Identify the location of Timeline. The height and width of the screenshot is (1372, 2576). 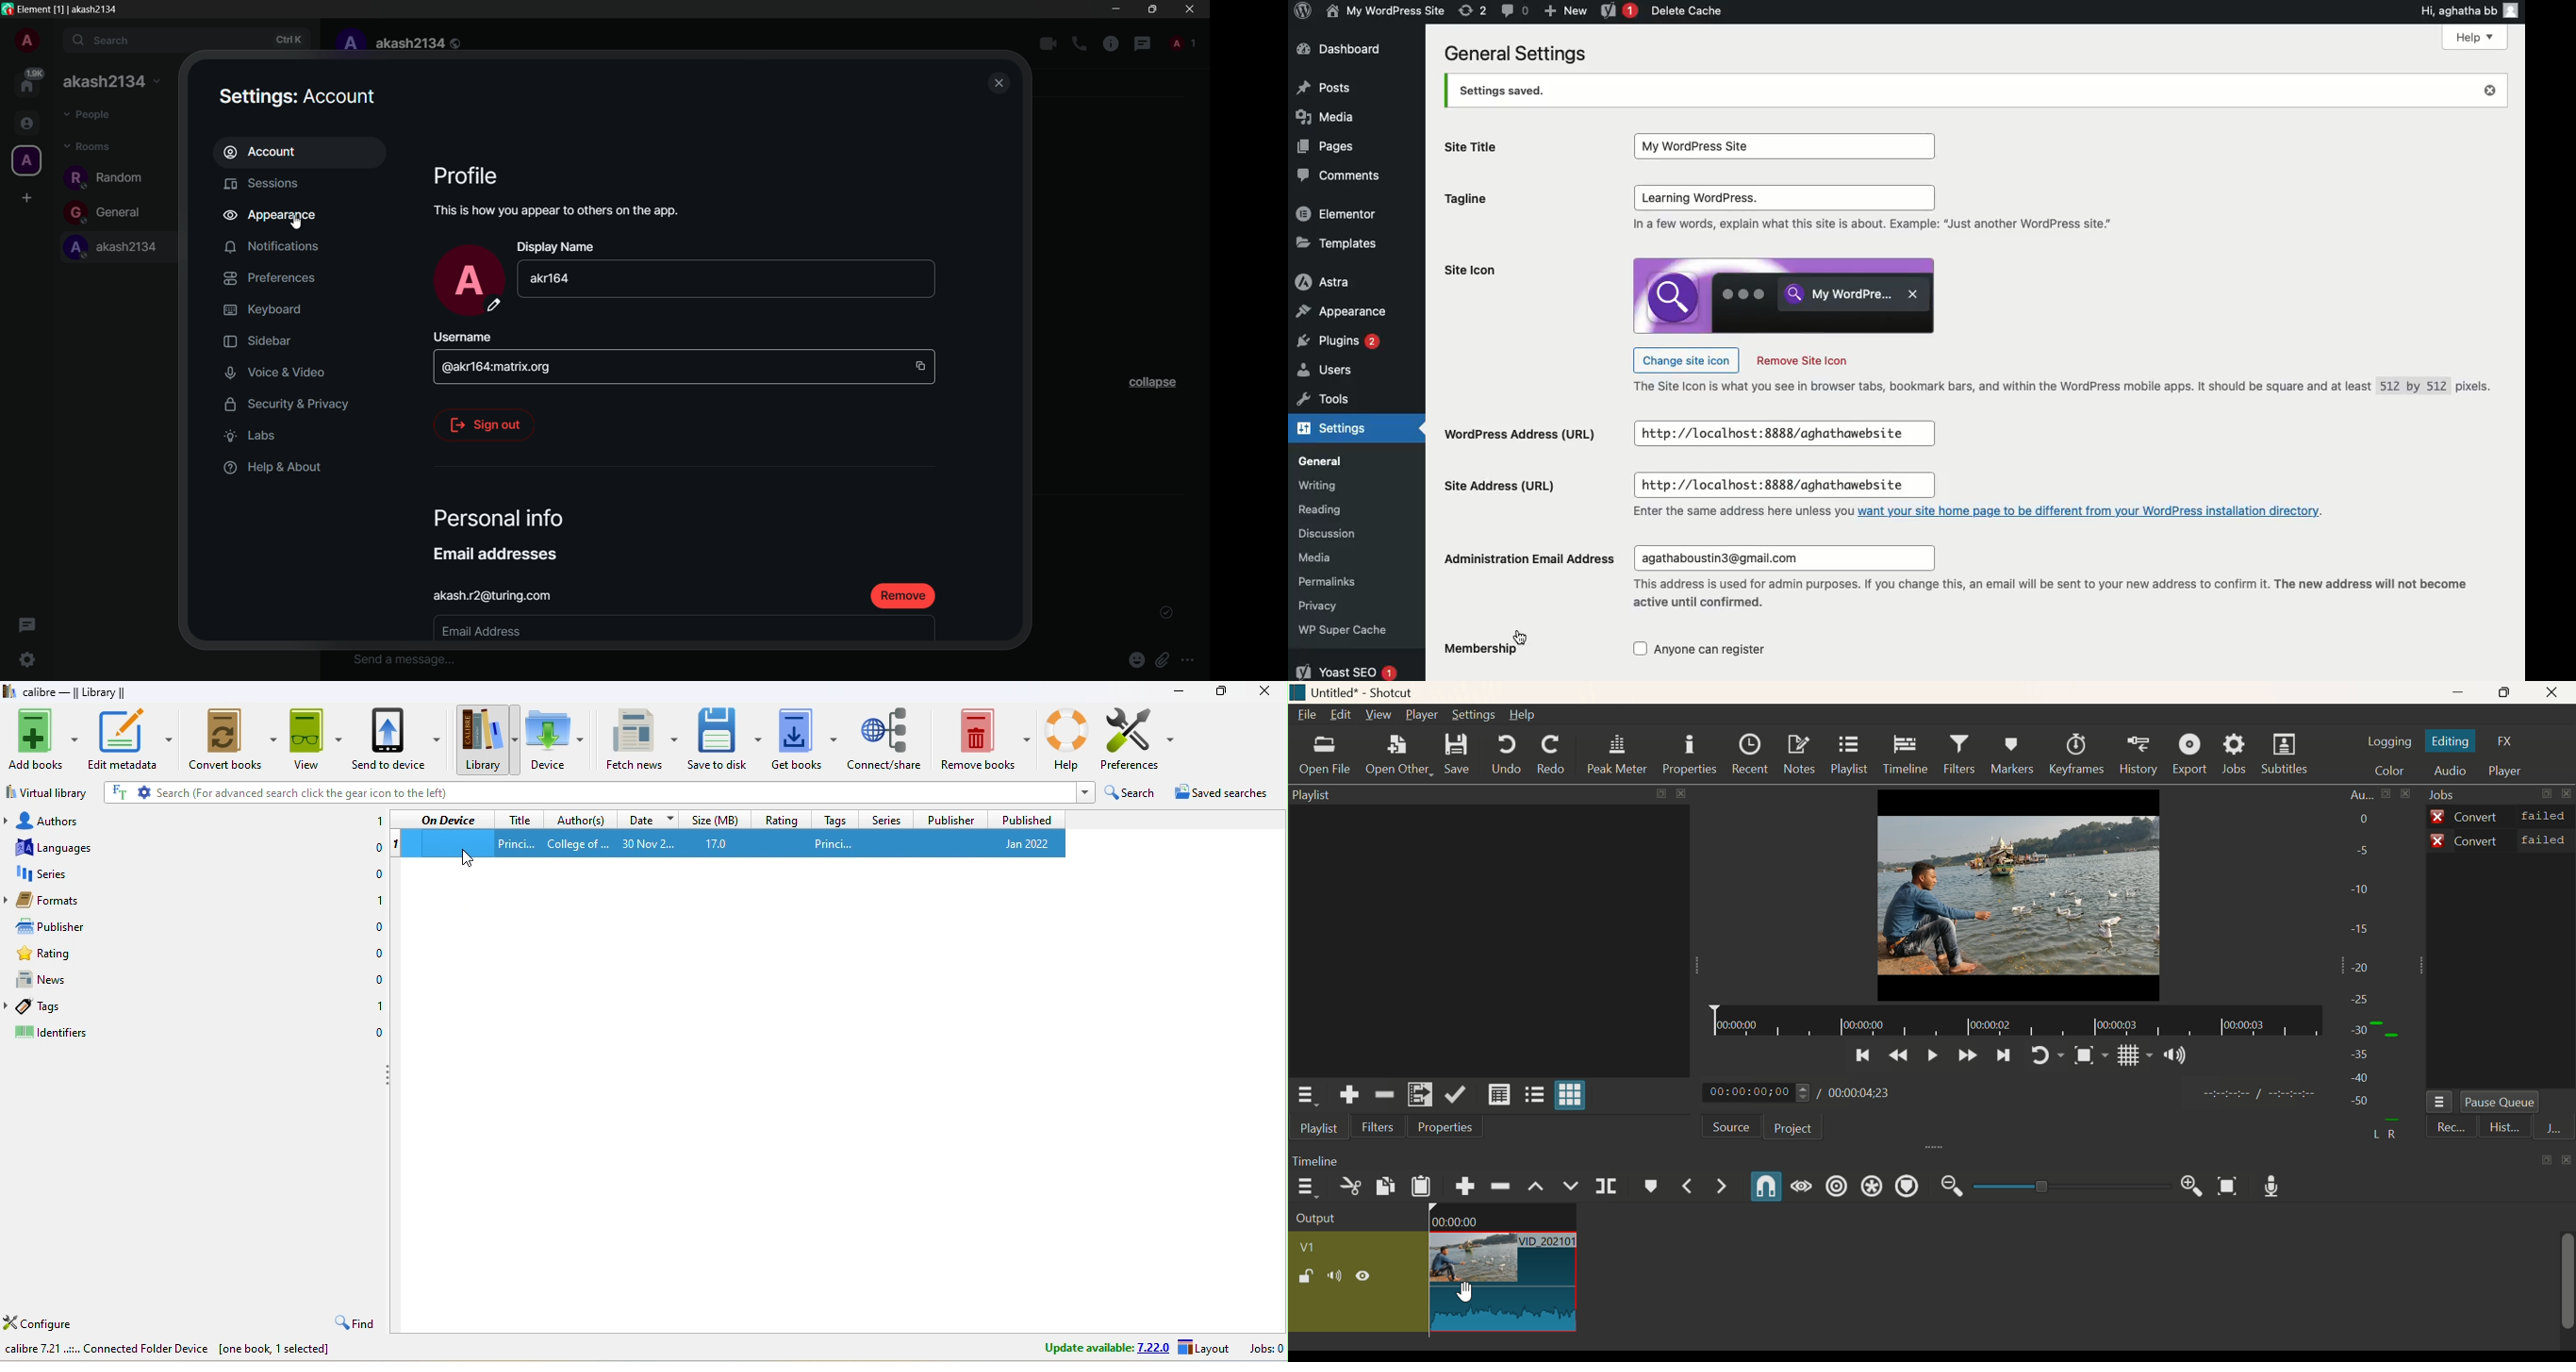
(1905, 754).